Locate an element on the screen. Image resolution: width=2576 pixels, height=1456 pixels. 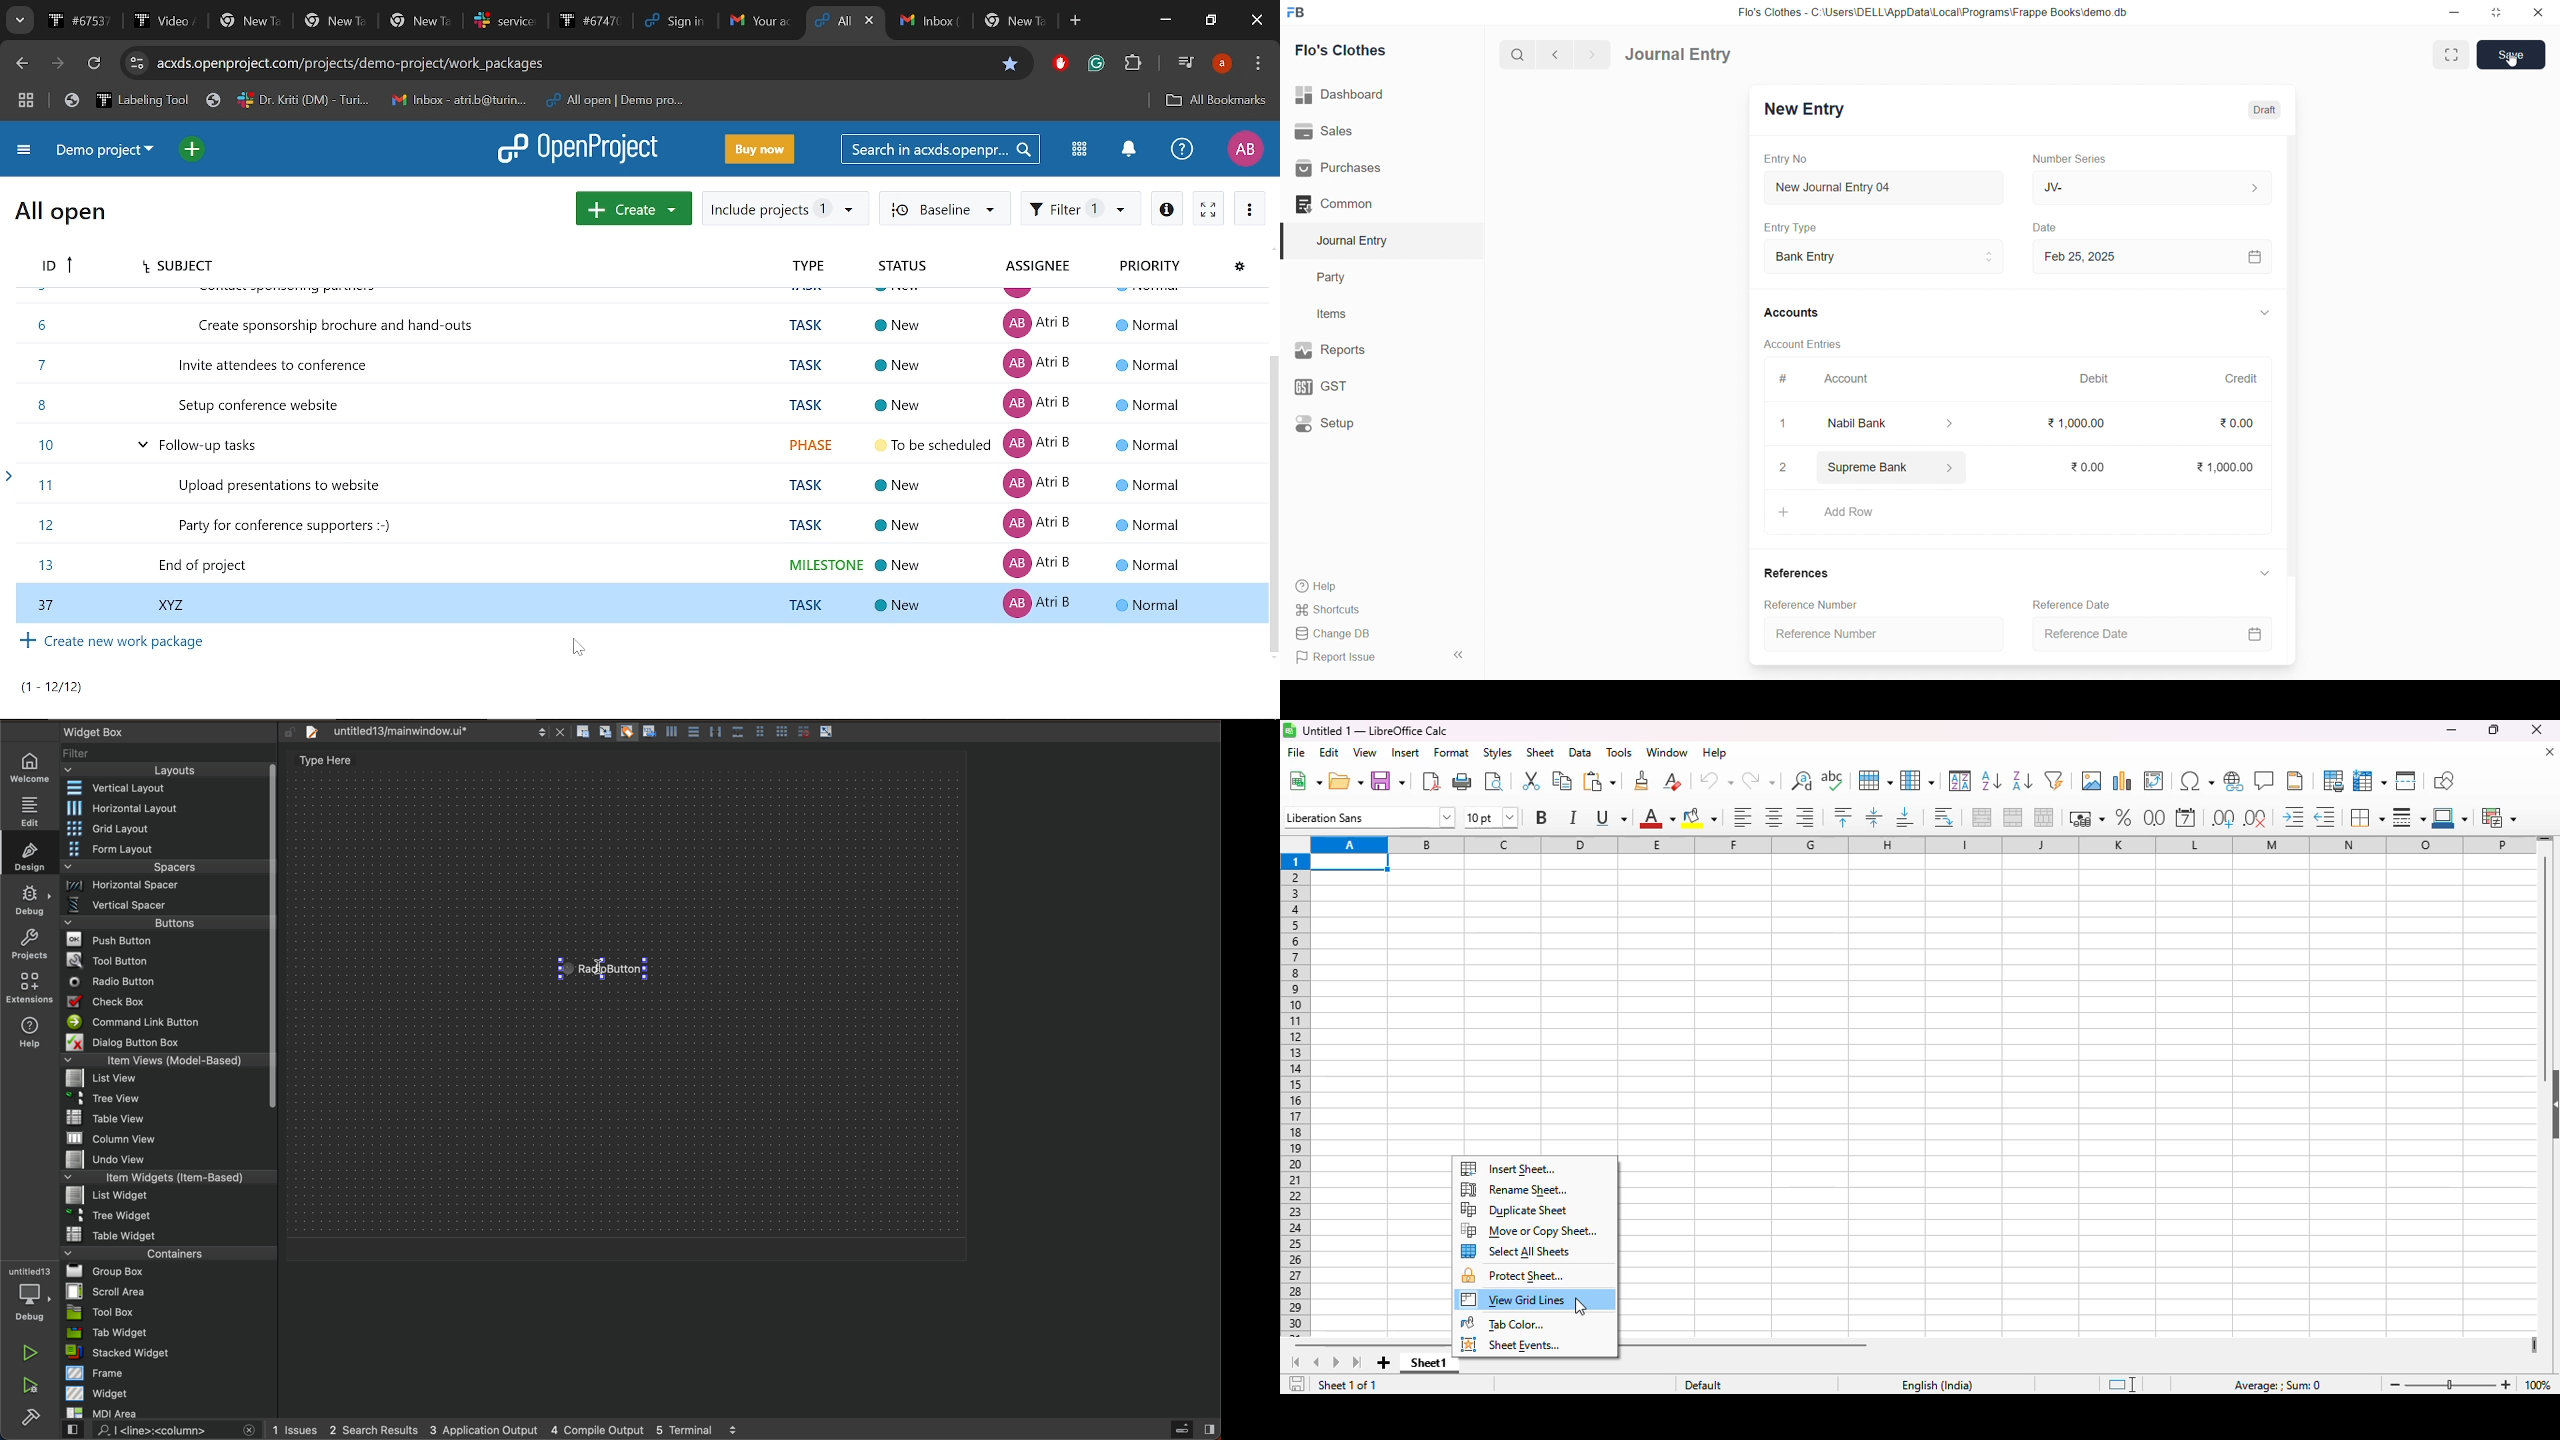
extensions is located at coordinates (28, 988).